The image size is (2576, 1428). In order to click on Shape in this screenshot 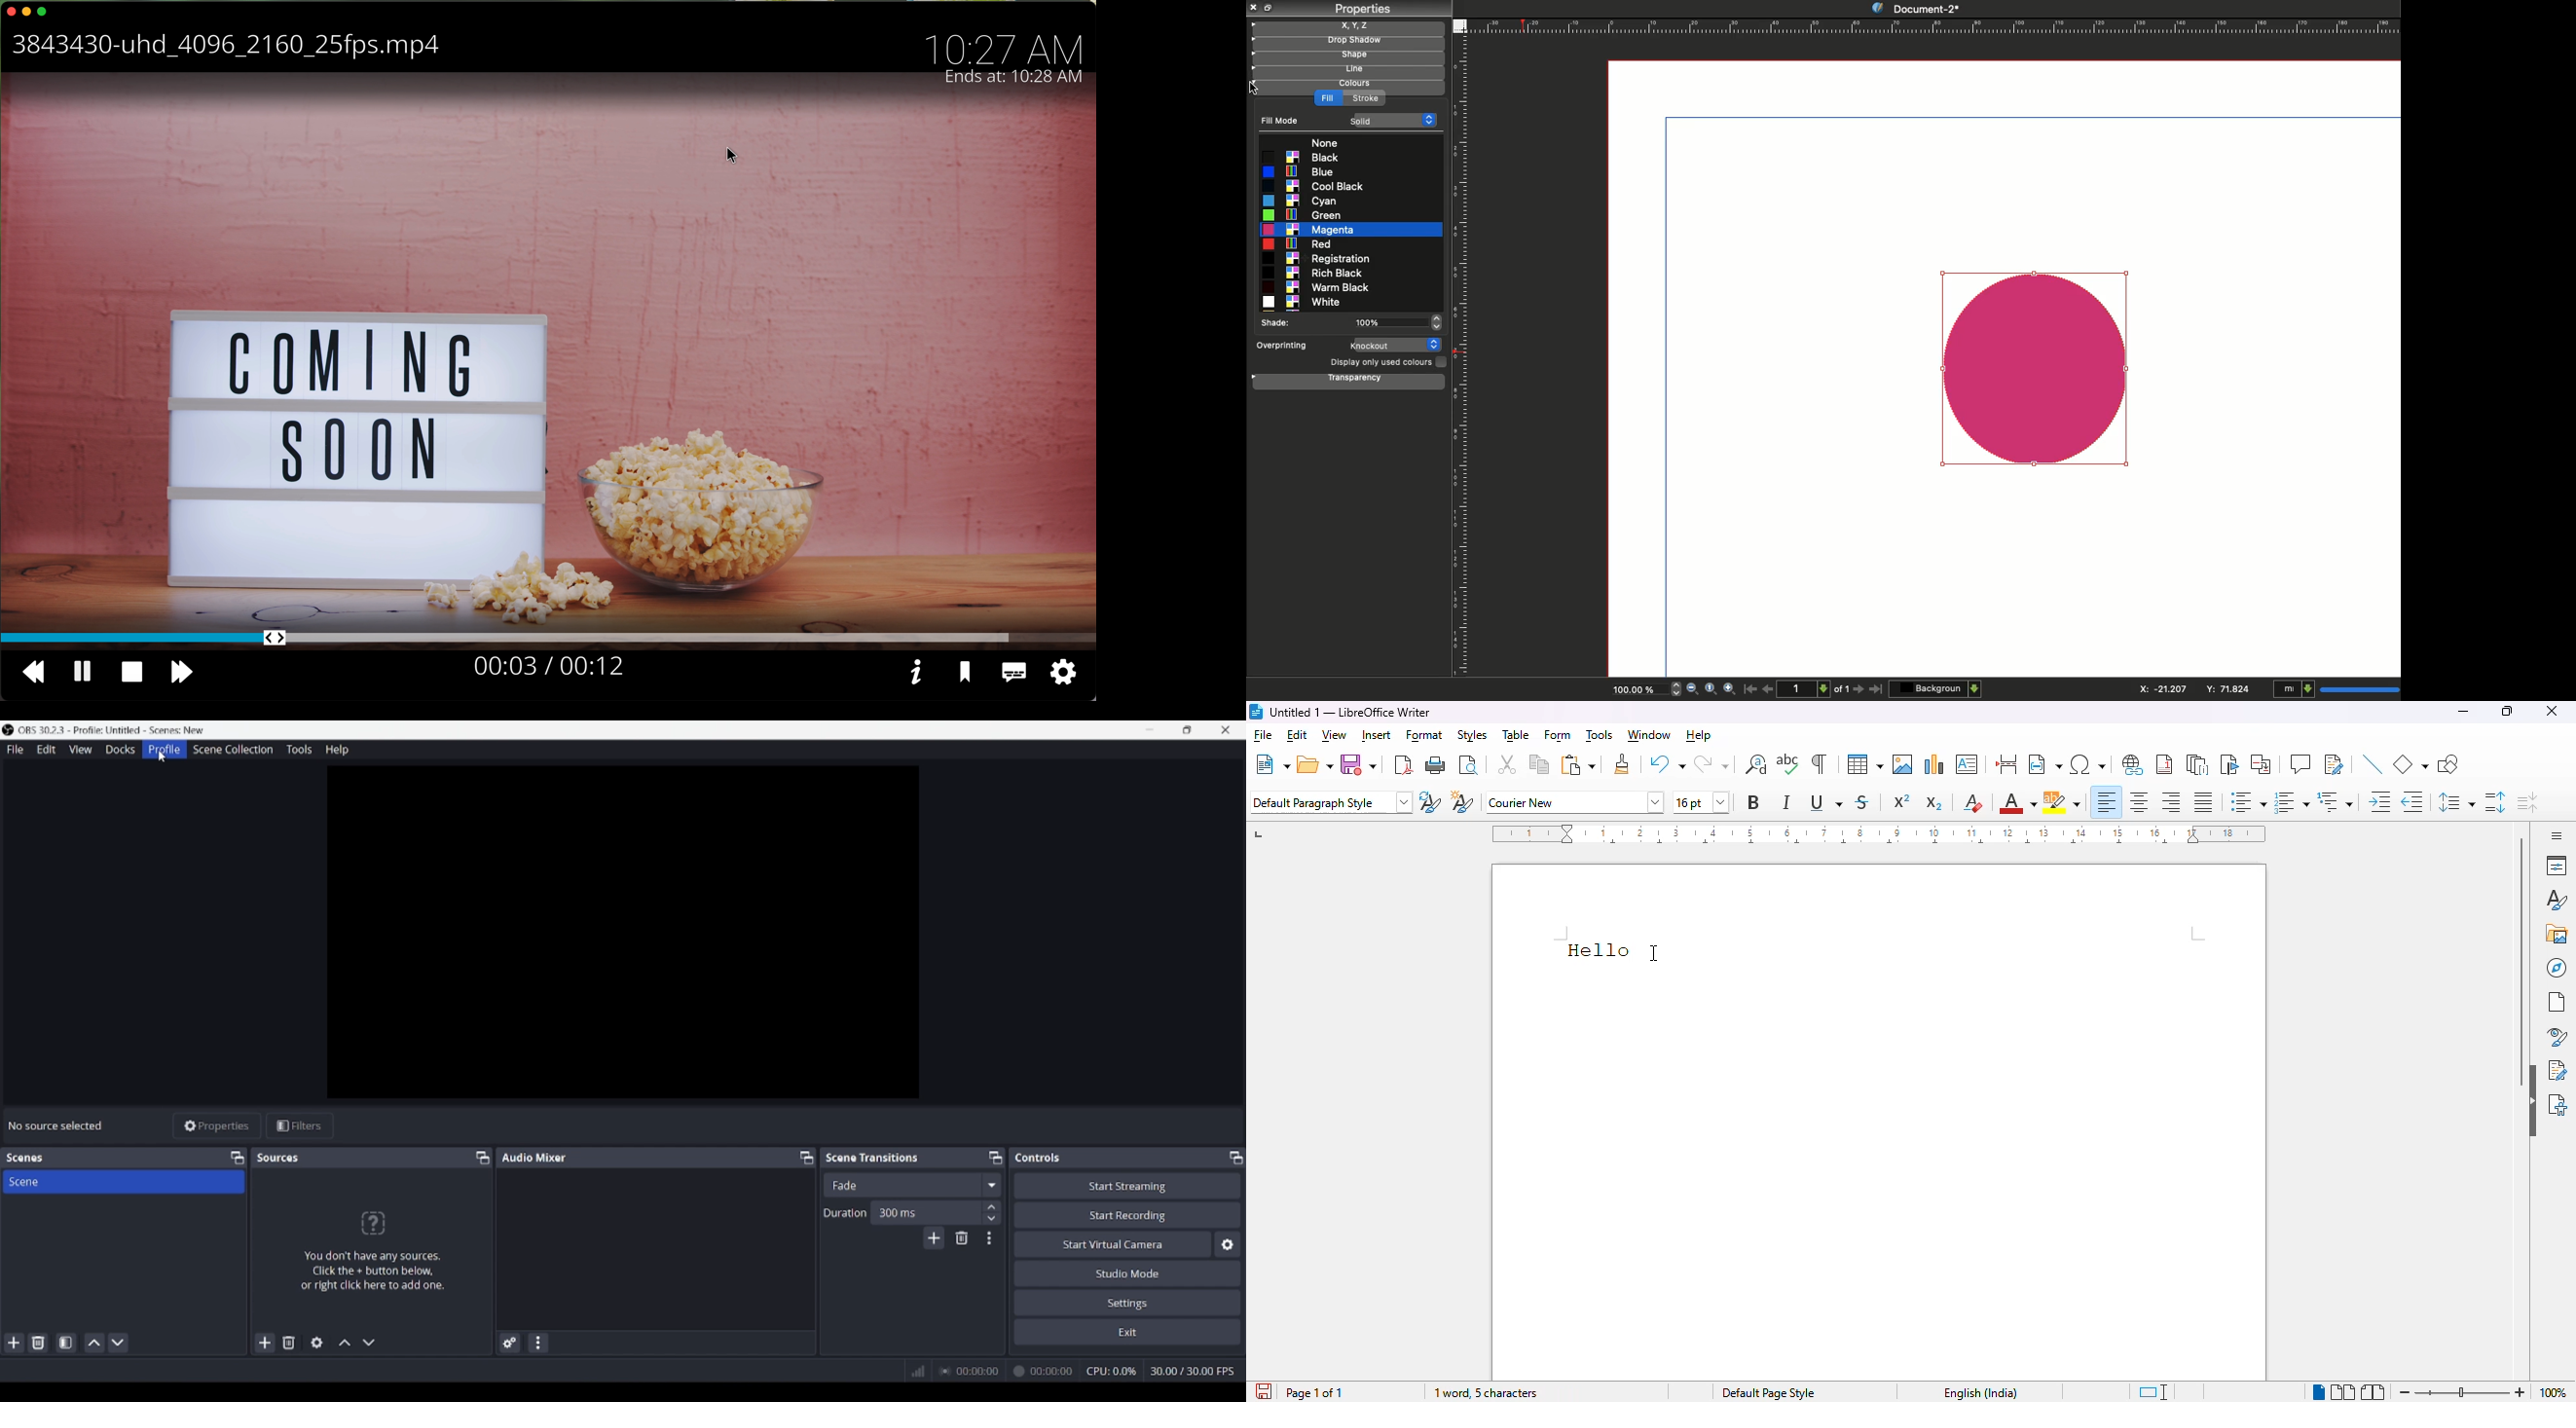, I will do `click(1346, 57)`.